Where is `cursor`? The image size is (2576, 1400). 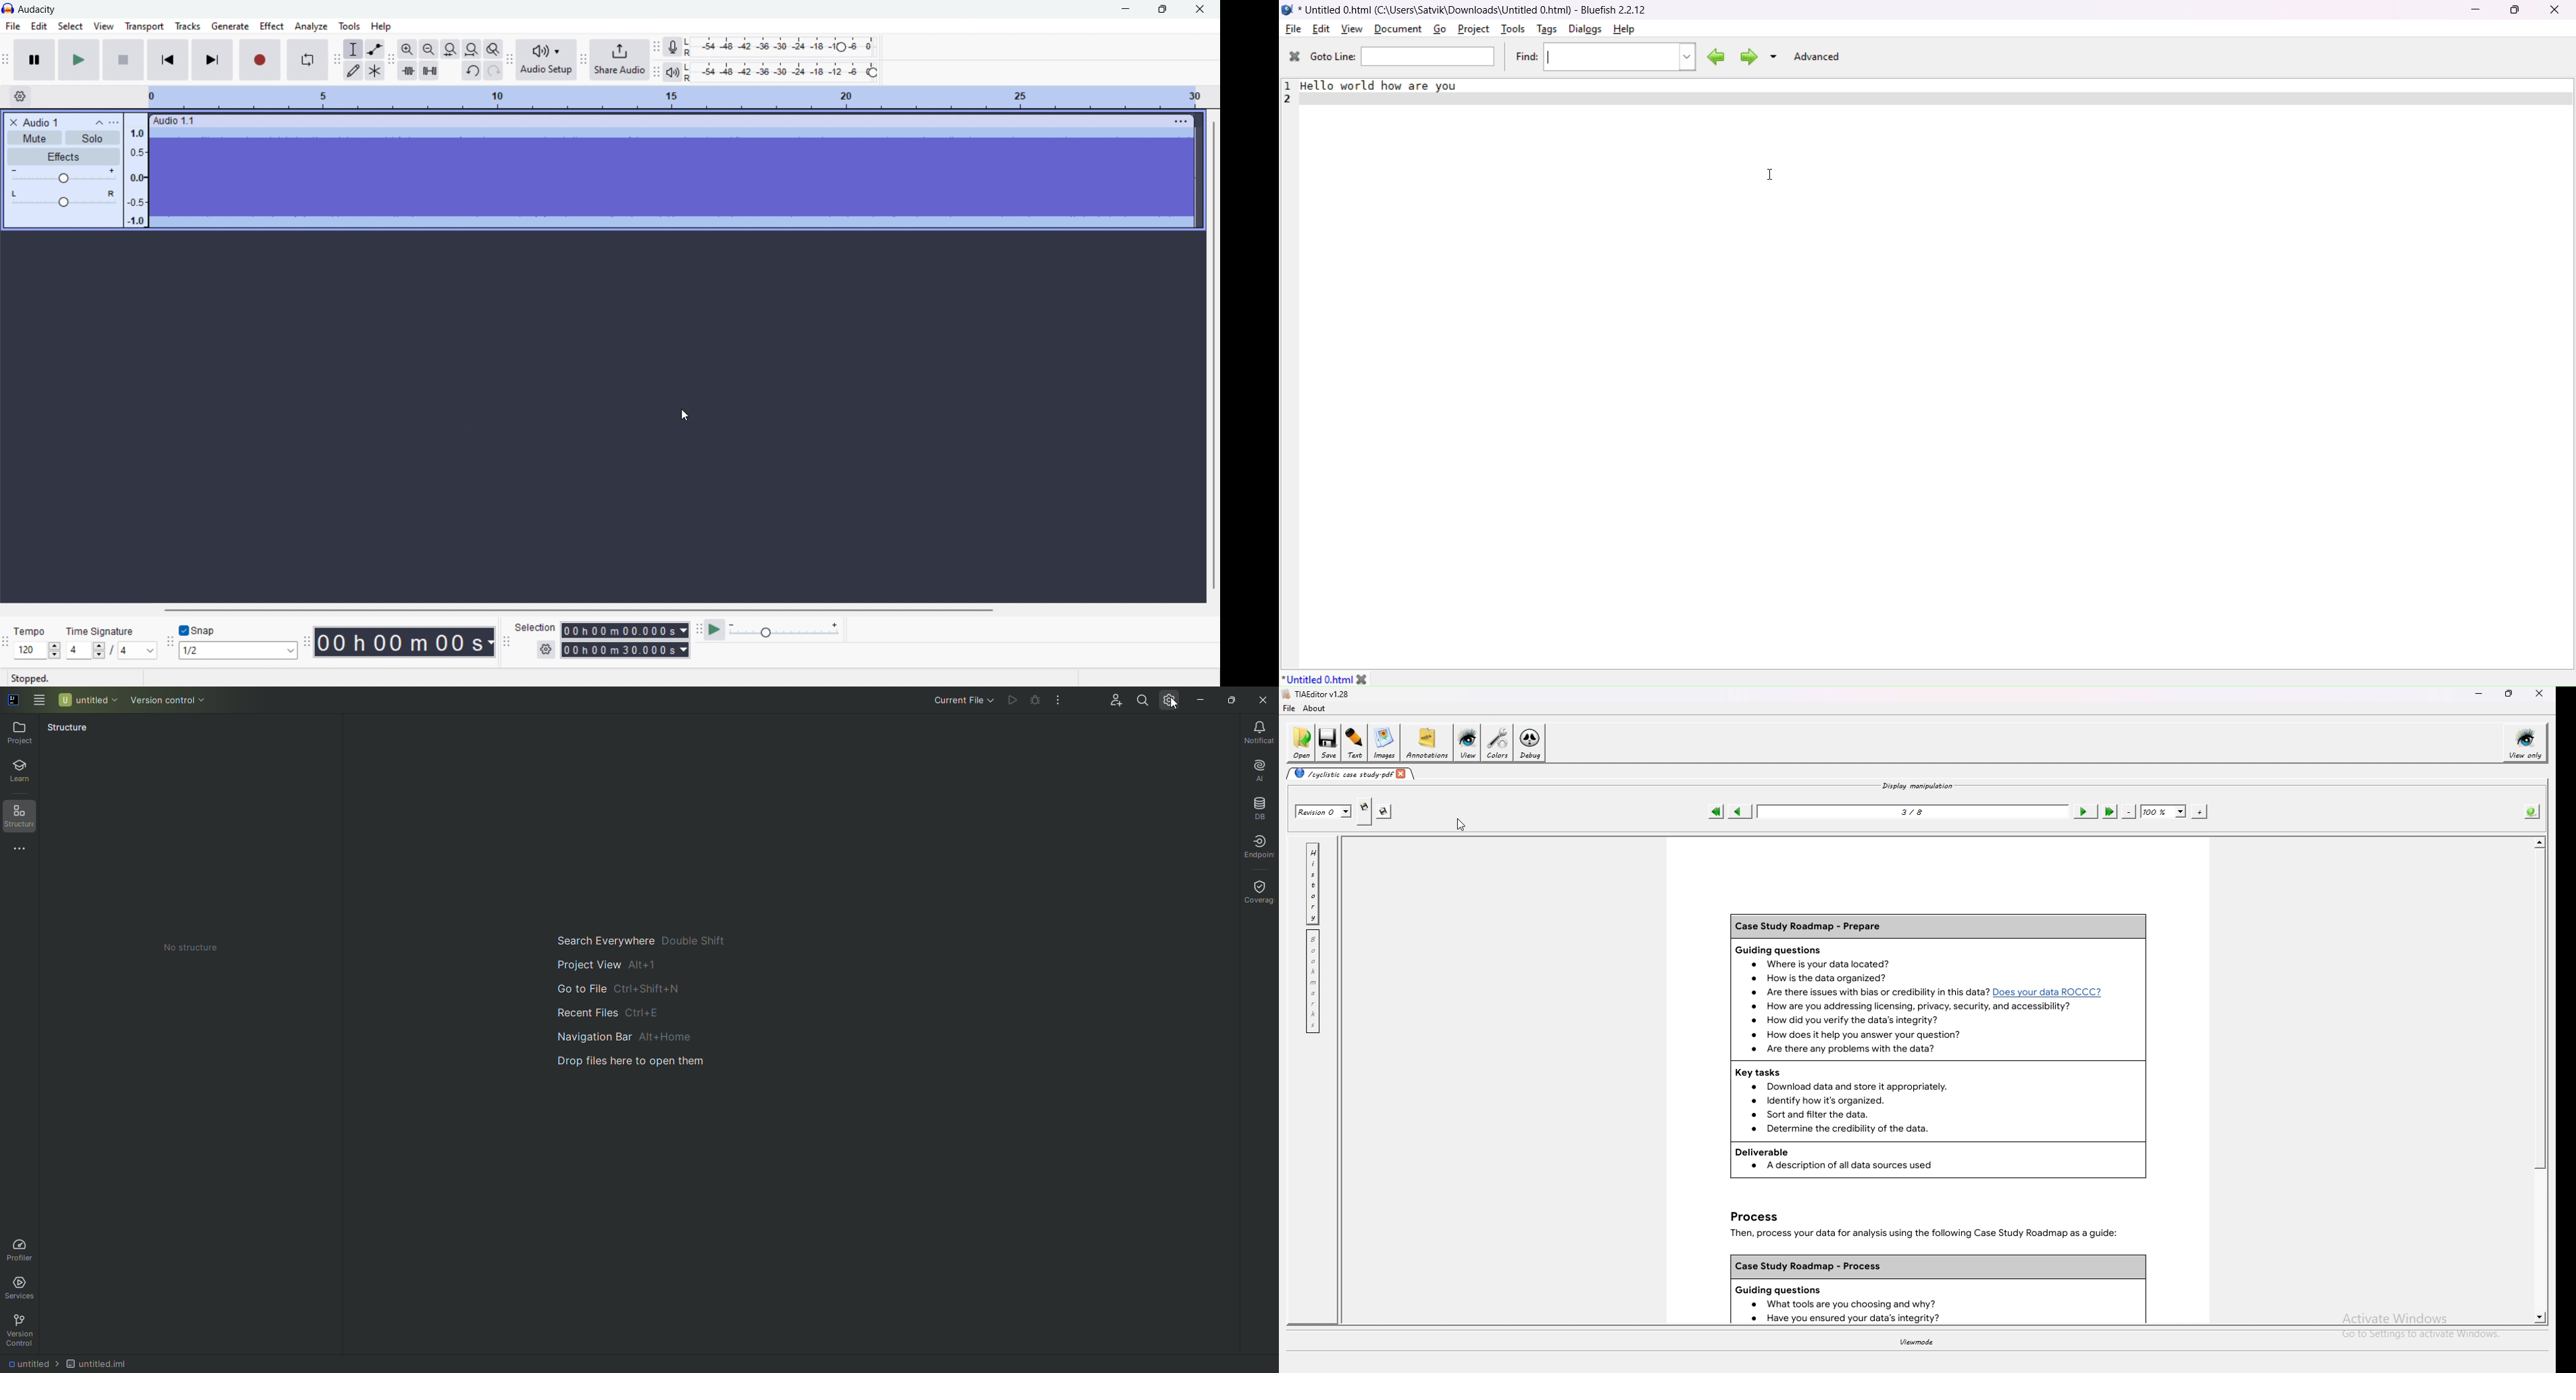 cursor is located at coordinates (686, 415).